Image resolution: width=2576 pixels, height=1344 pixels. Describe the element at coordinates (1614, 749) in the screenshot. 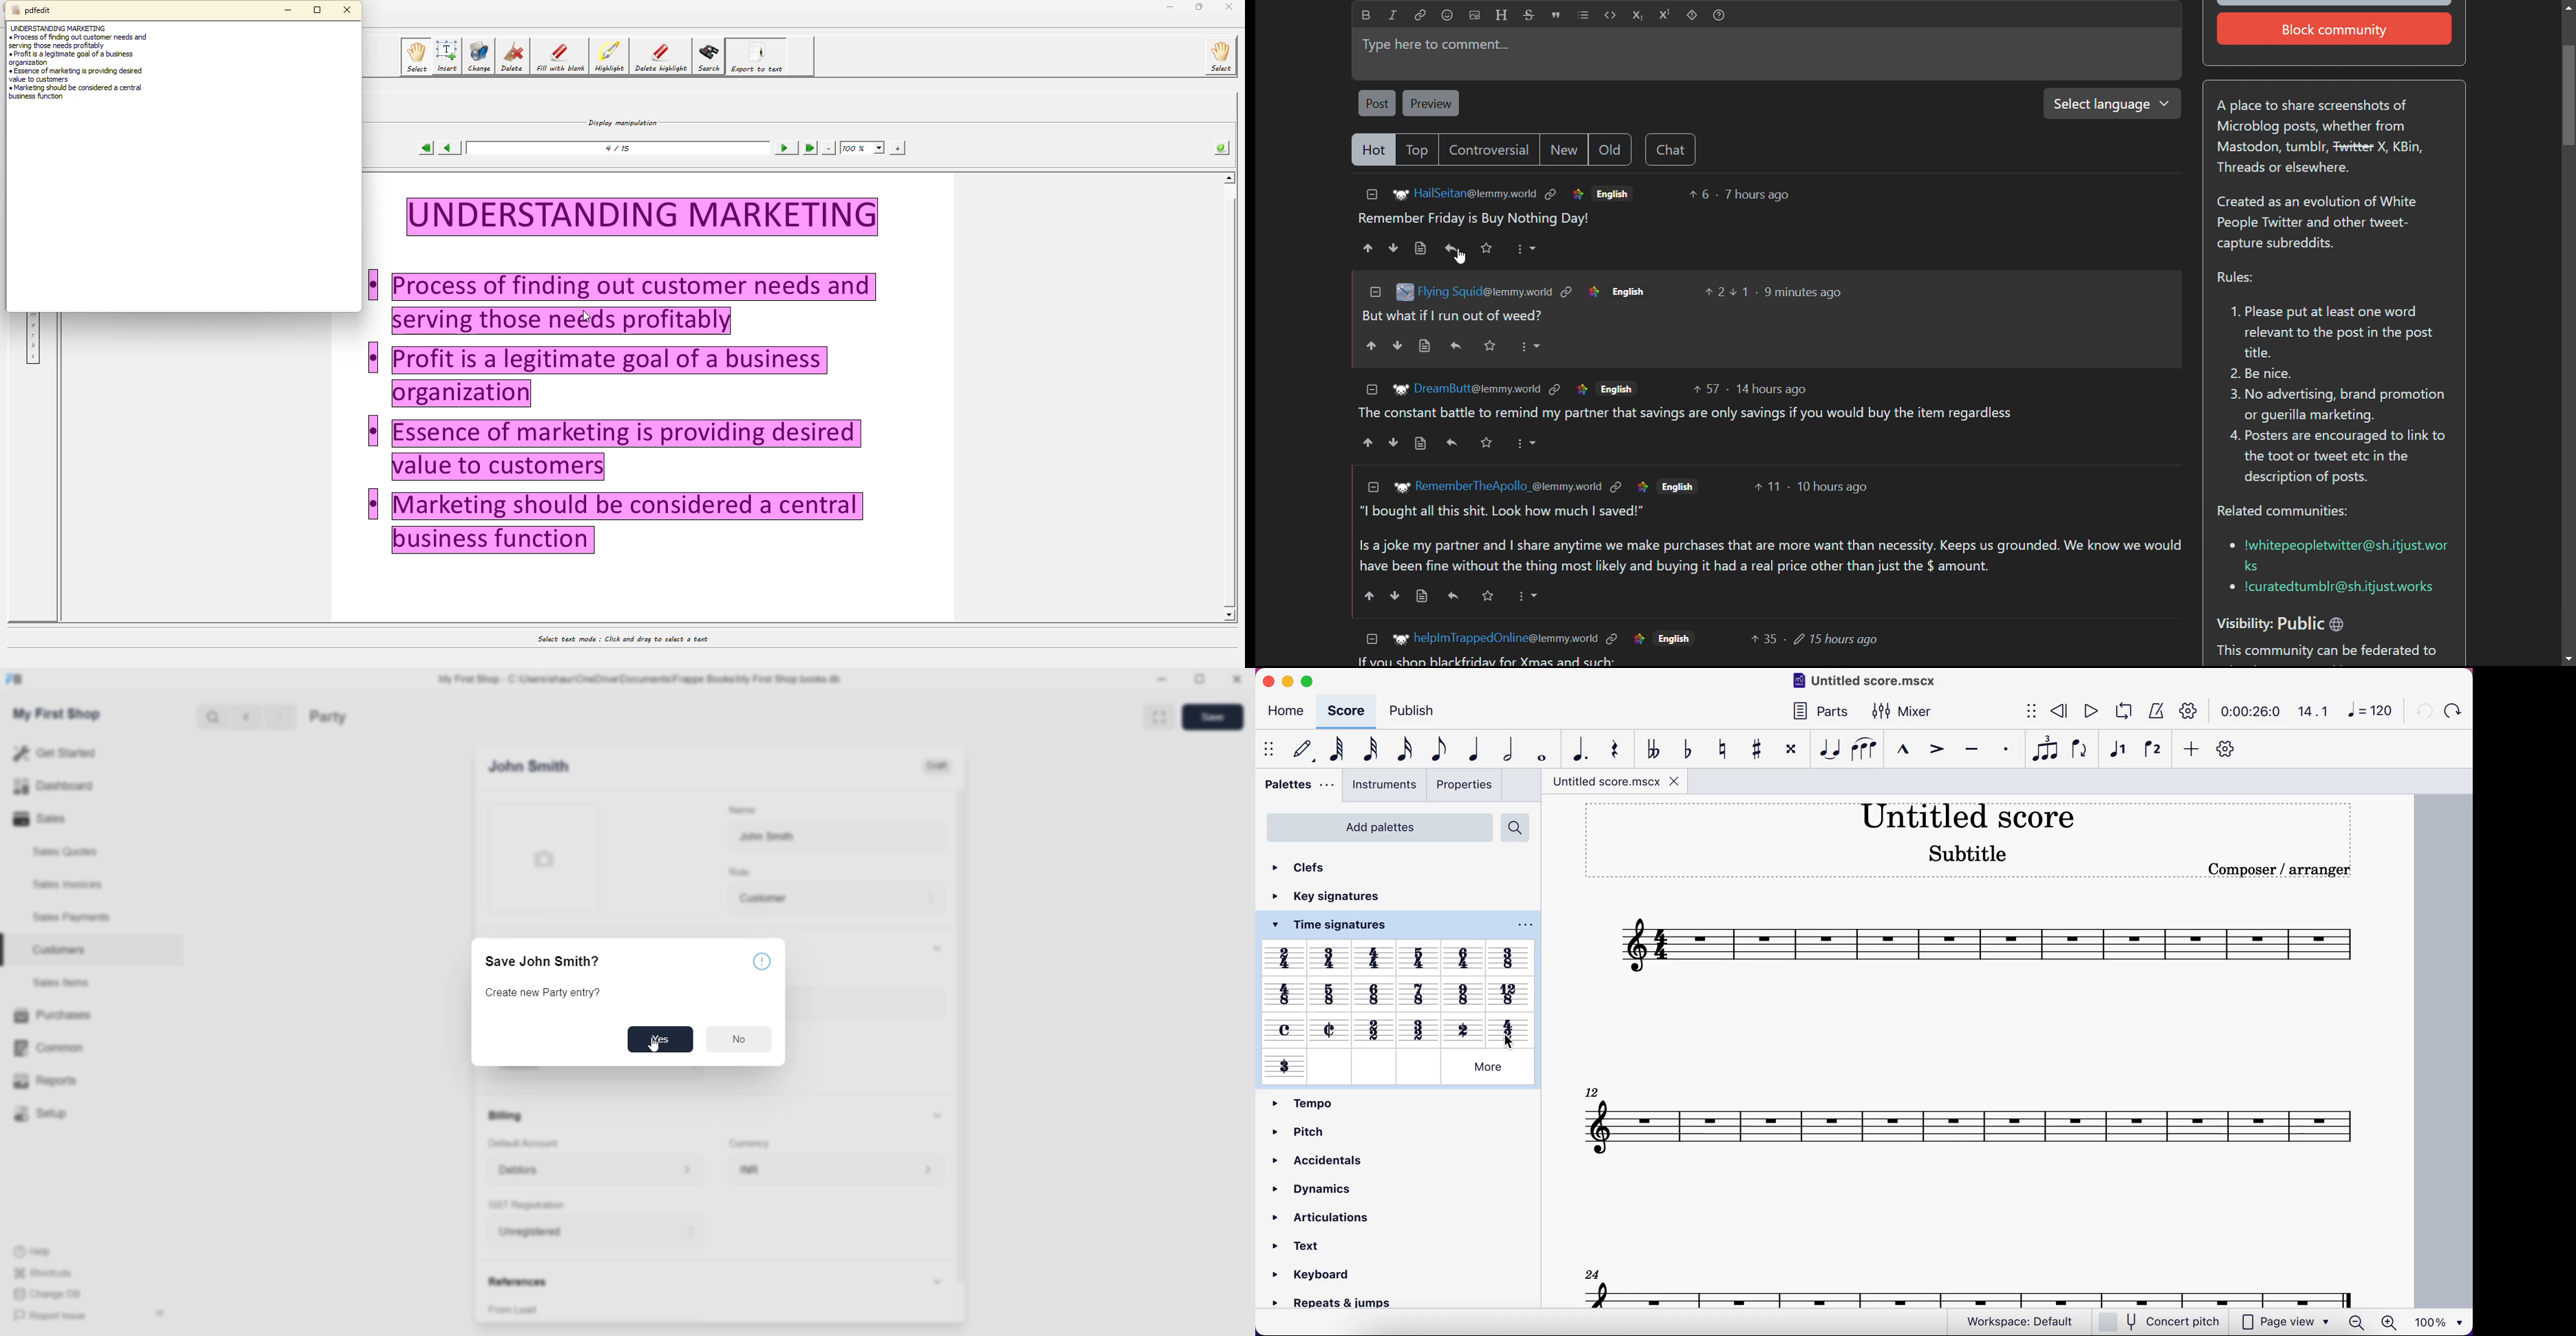

I see `rest` at that location.